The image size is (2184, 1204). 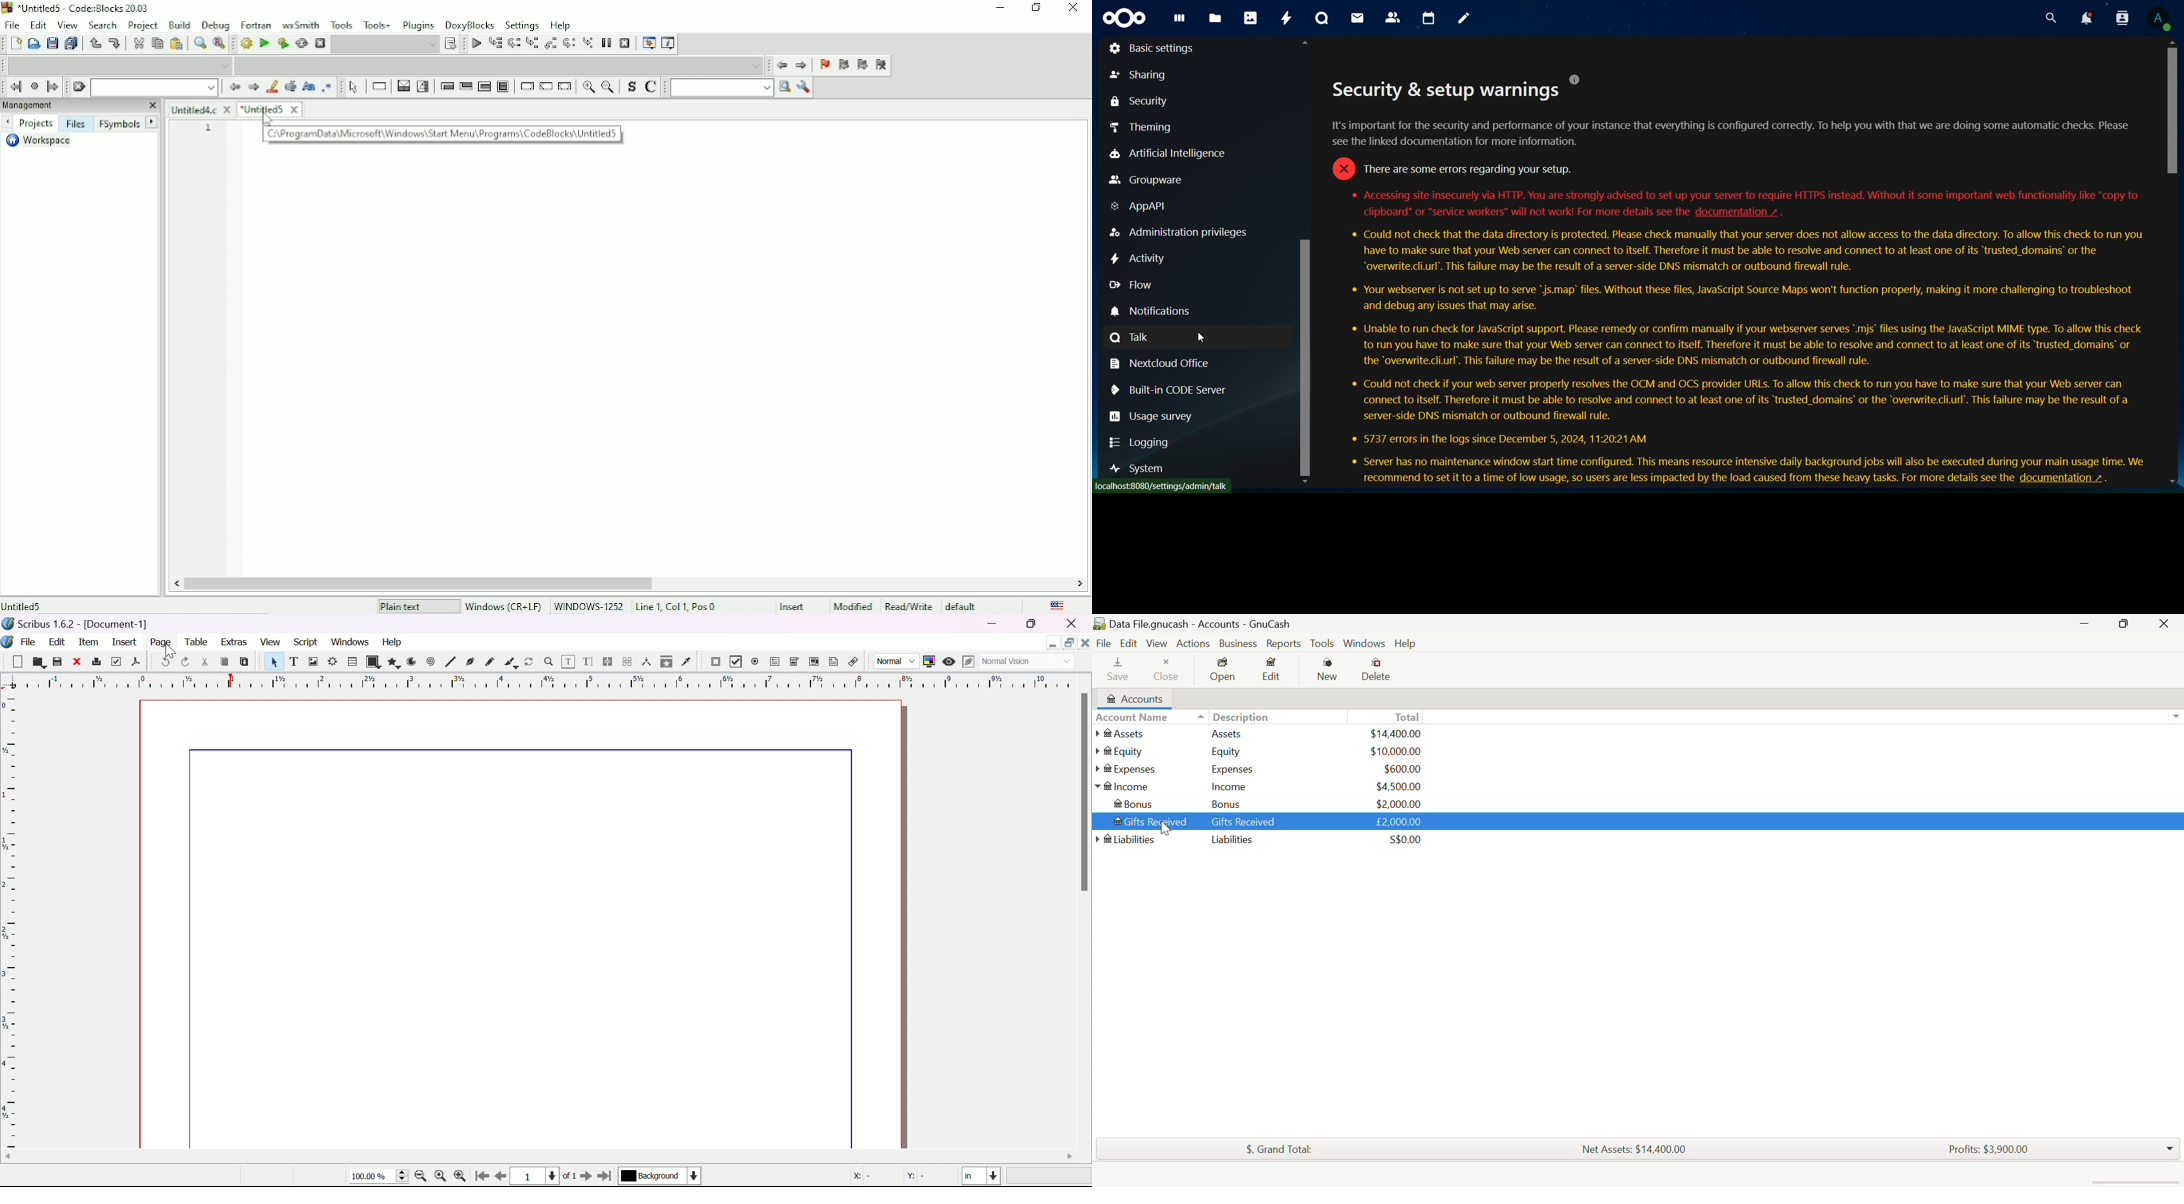 I want to click on GBP, so click(x=1398, y=821).